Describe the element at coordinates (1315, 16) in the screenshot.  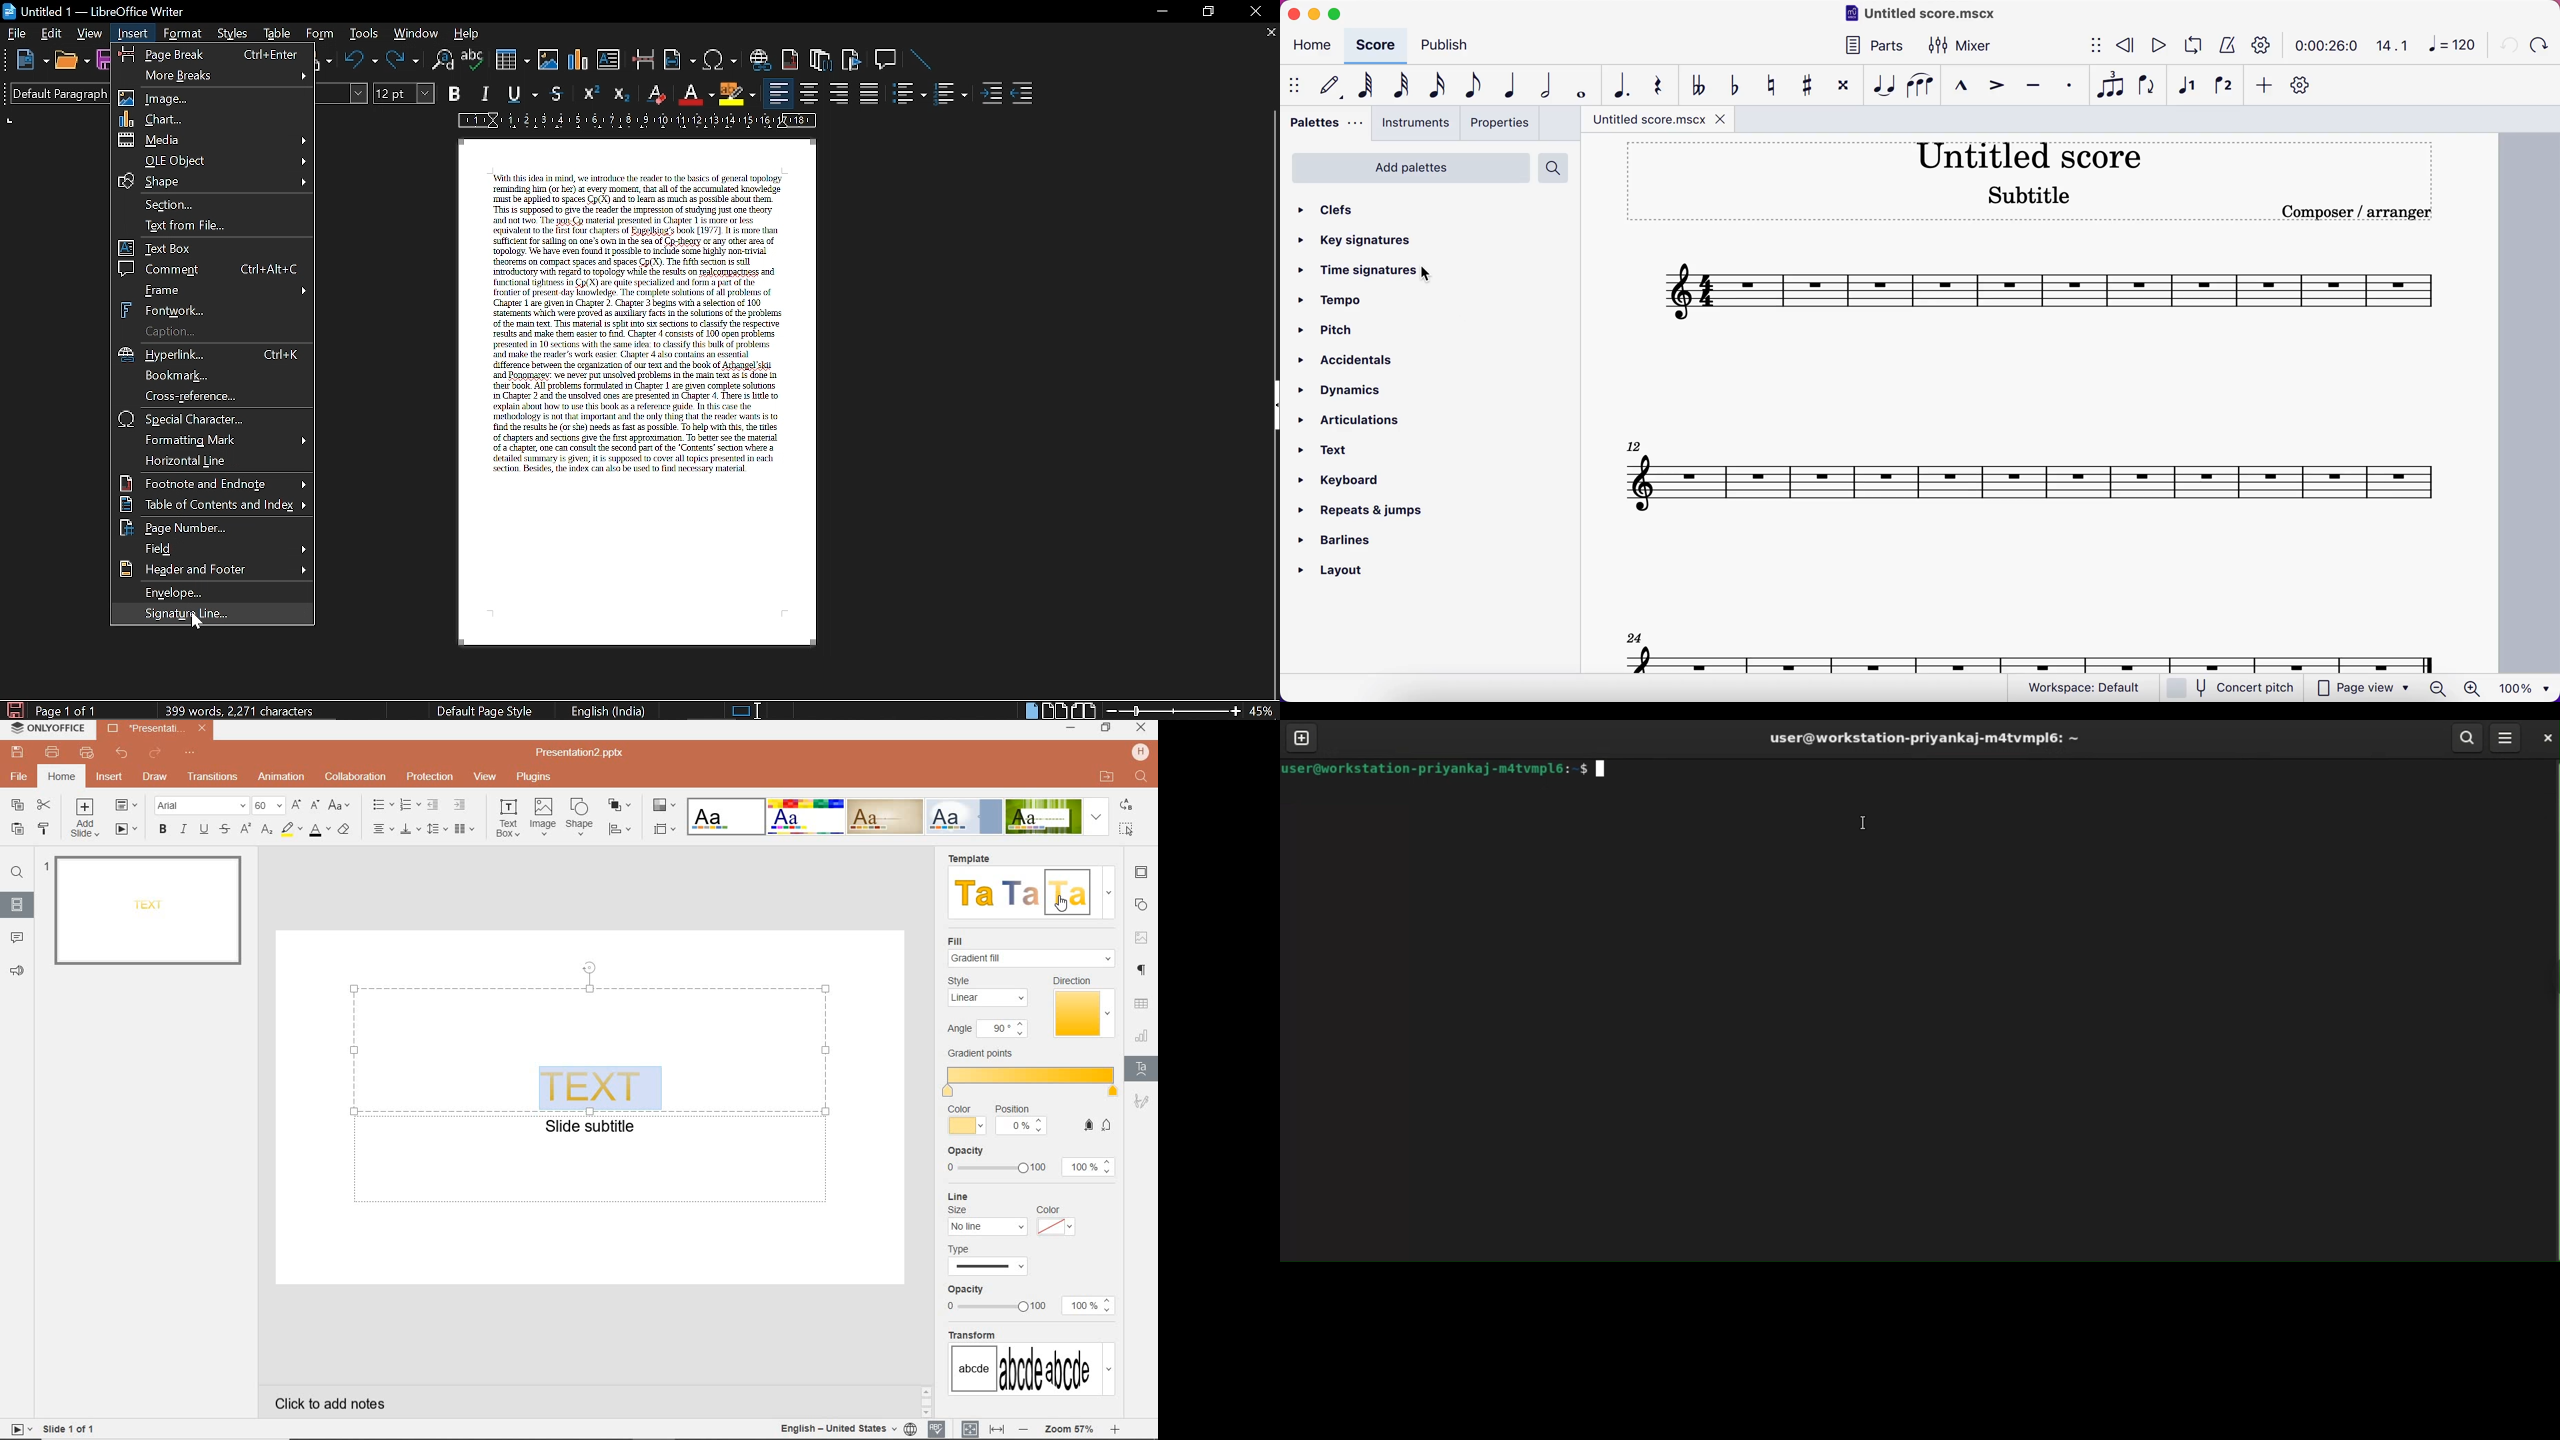
I see `minimize` at that location.